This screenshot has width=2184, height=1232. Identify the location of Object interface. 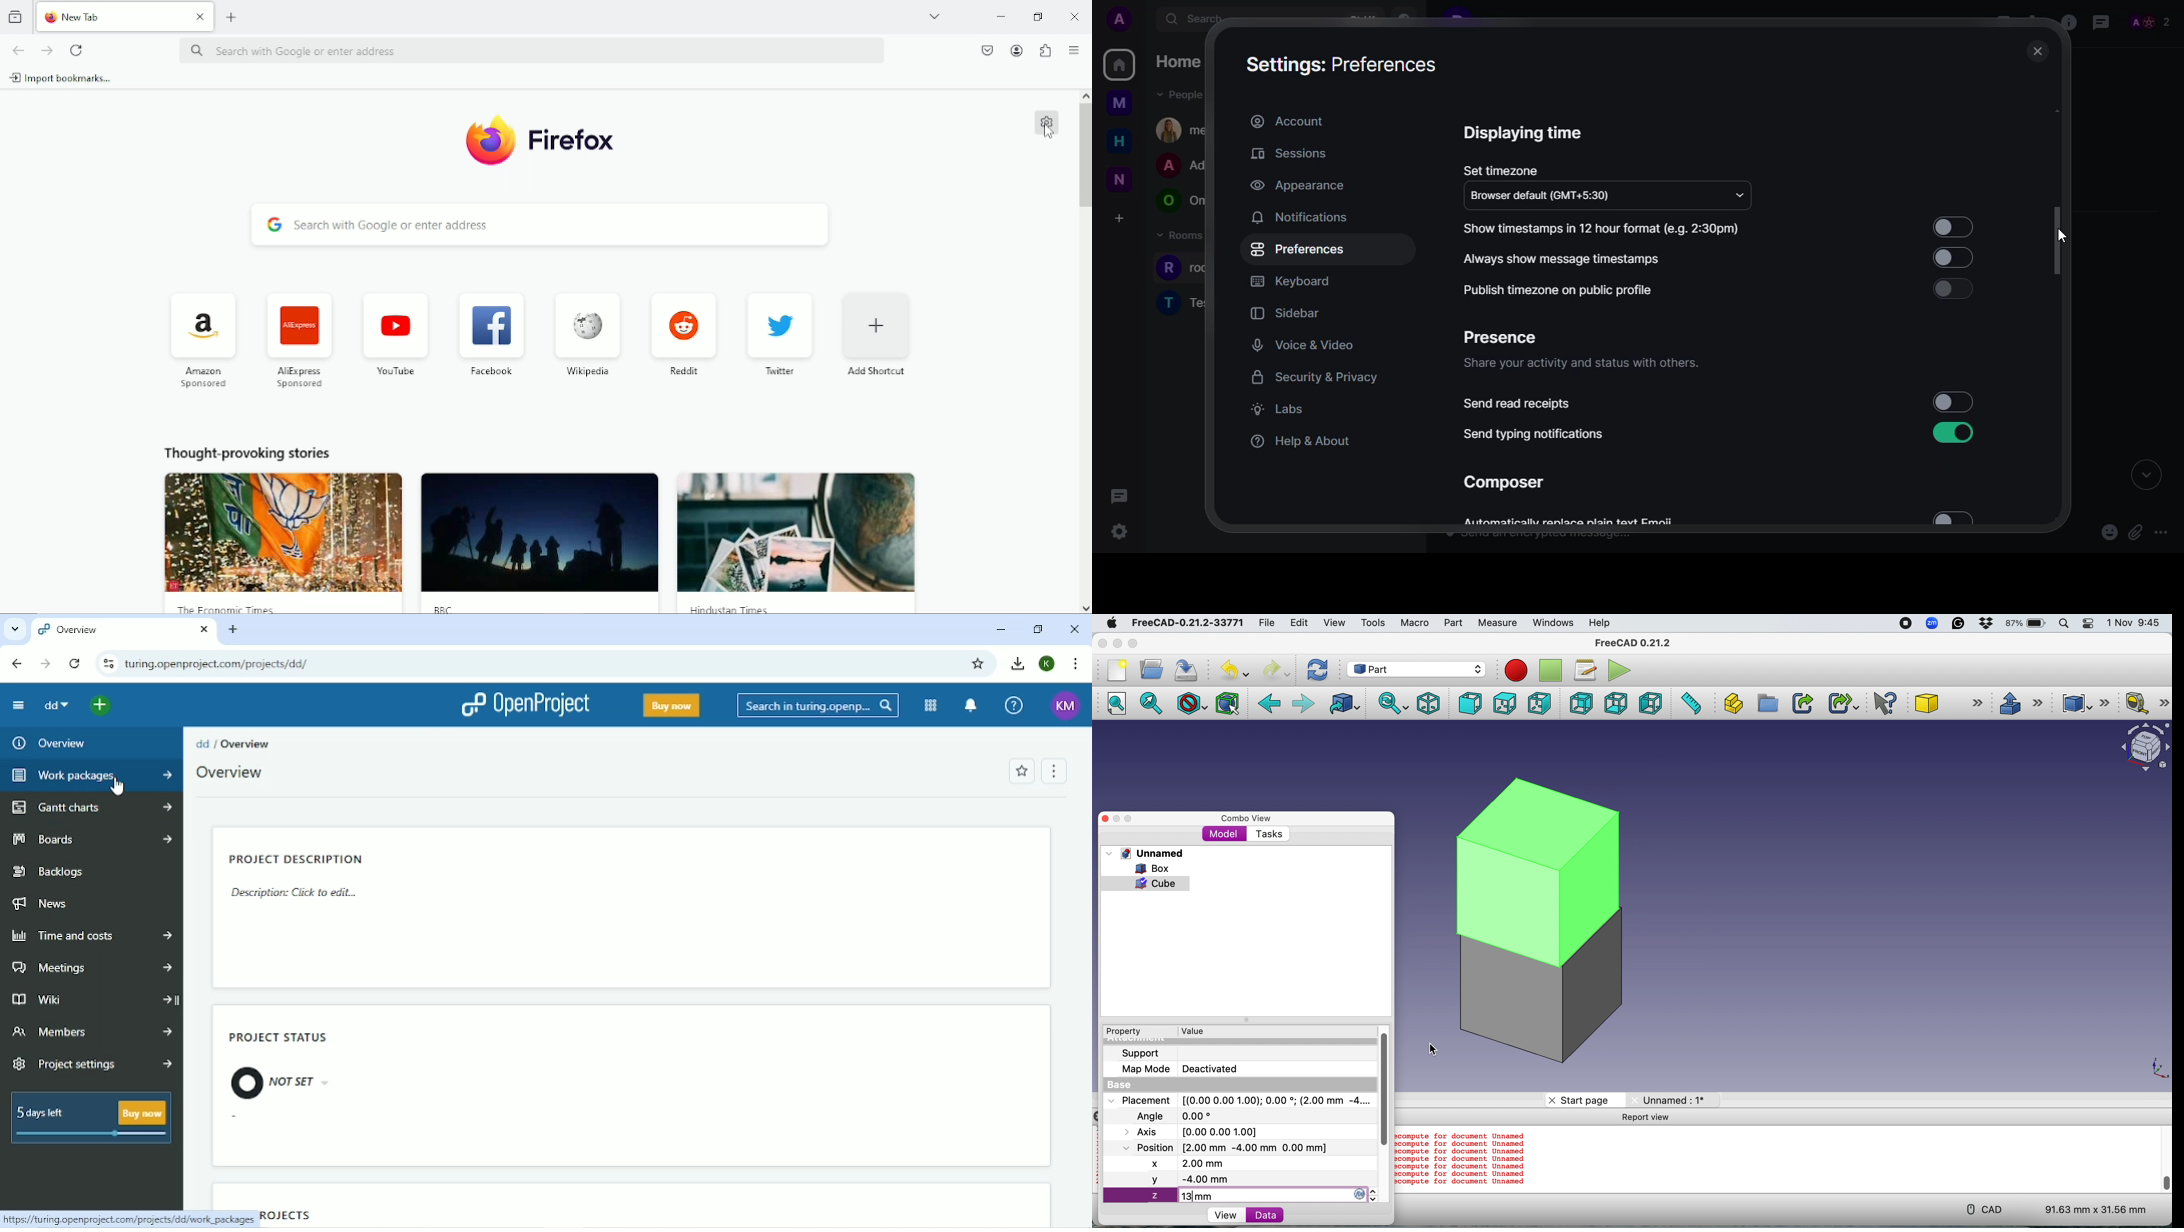
(2141, 749).